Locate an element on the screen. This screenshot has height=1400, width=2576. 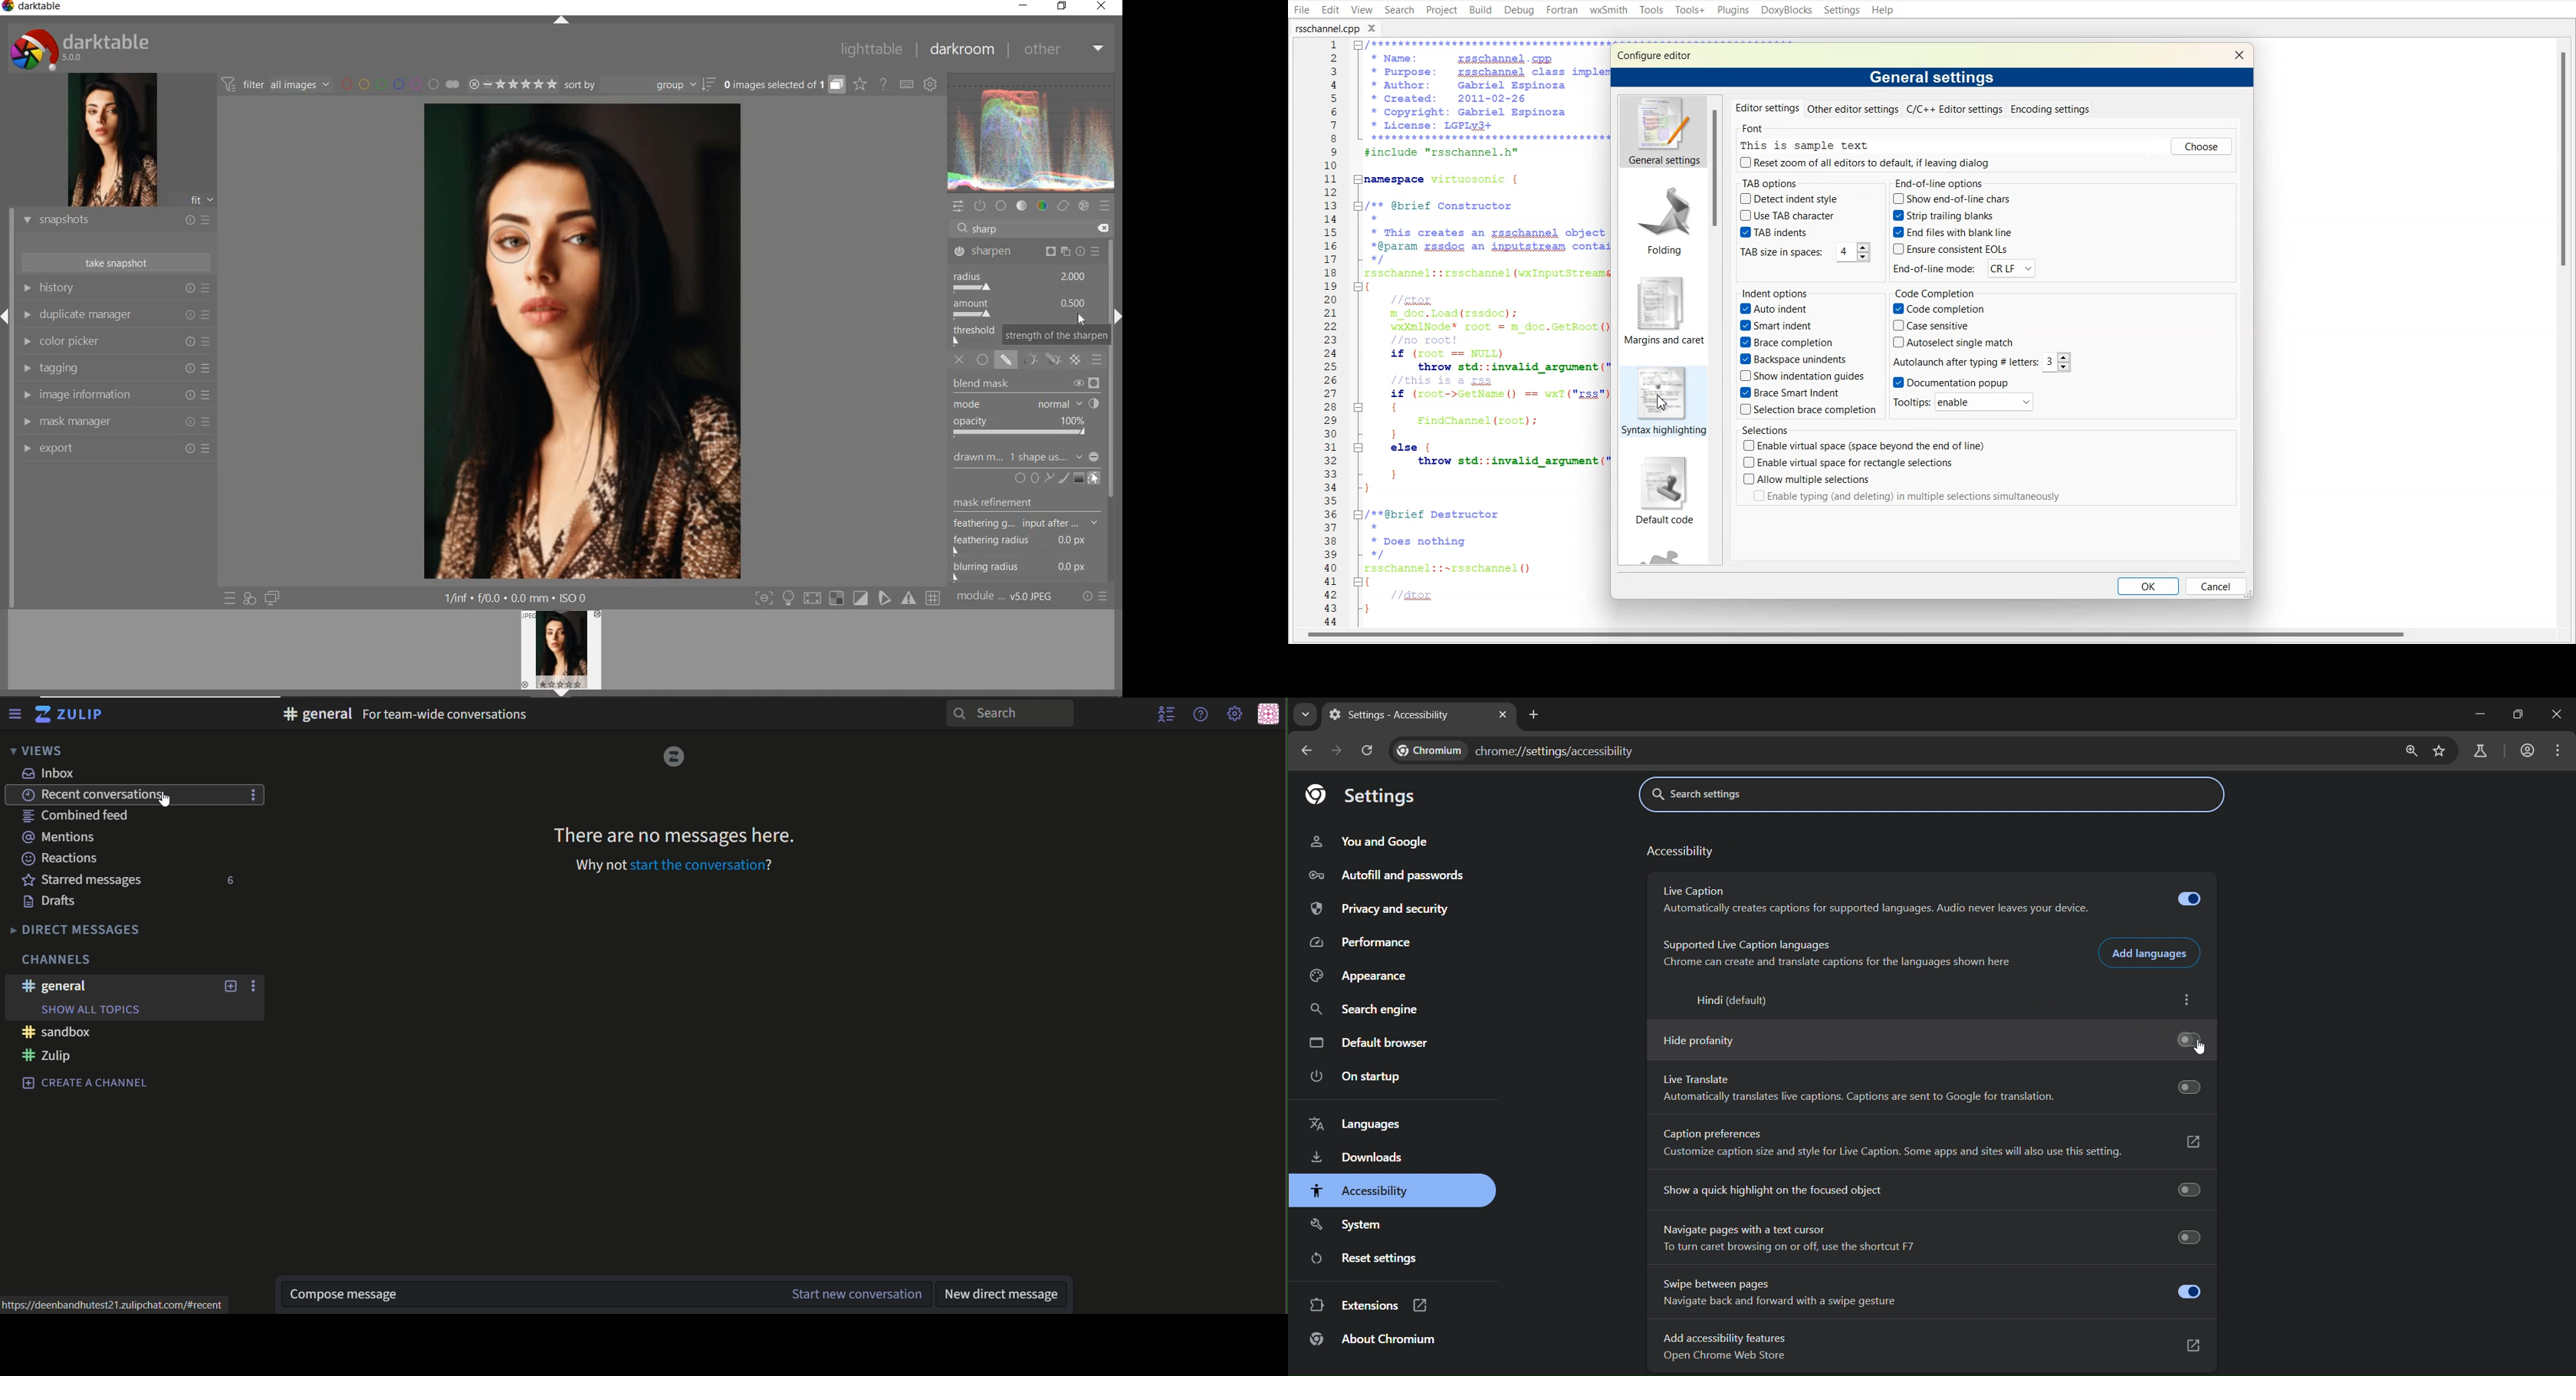
views is located at coordinates (35, 750).